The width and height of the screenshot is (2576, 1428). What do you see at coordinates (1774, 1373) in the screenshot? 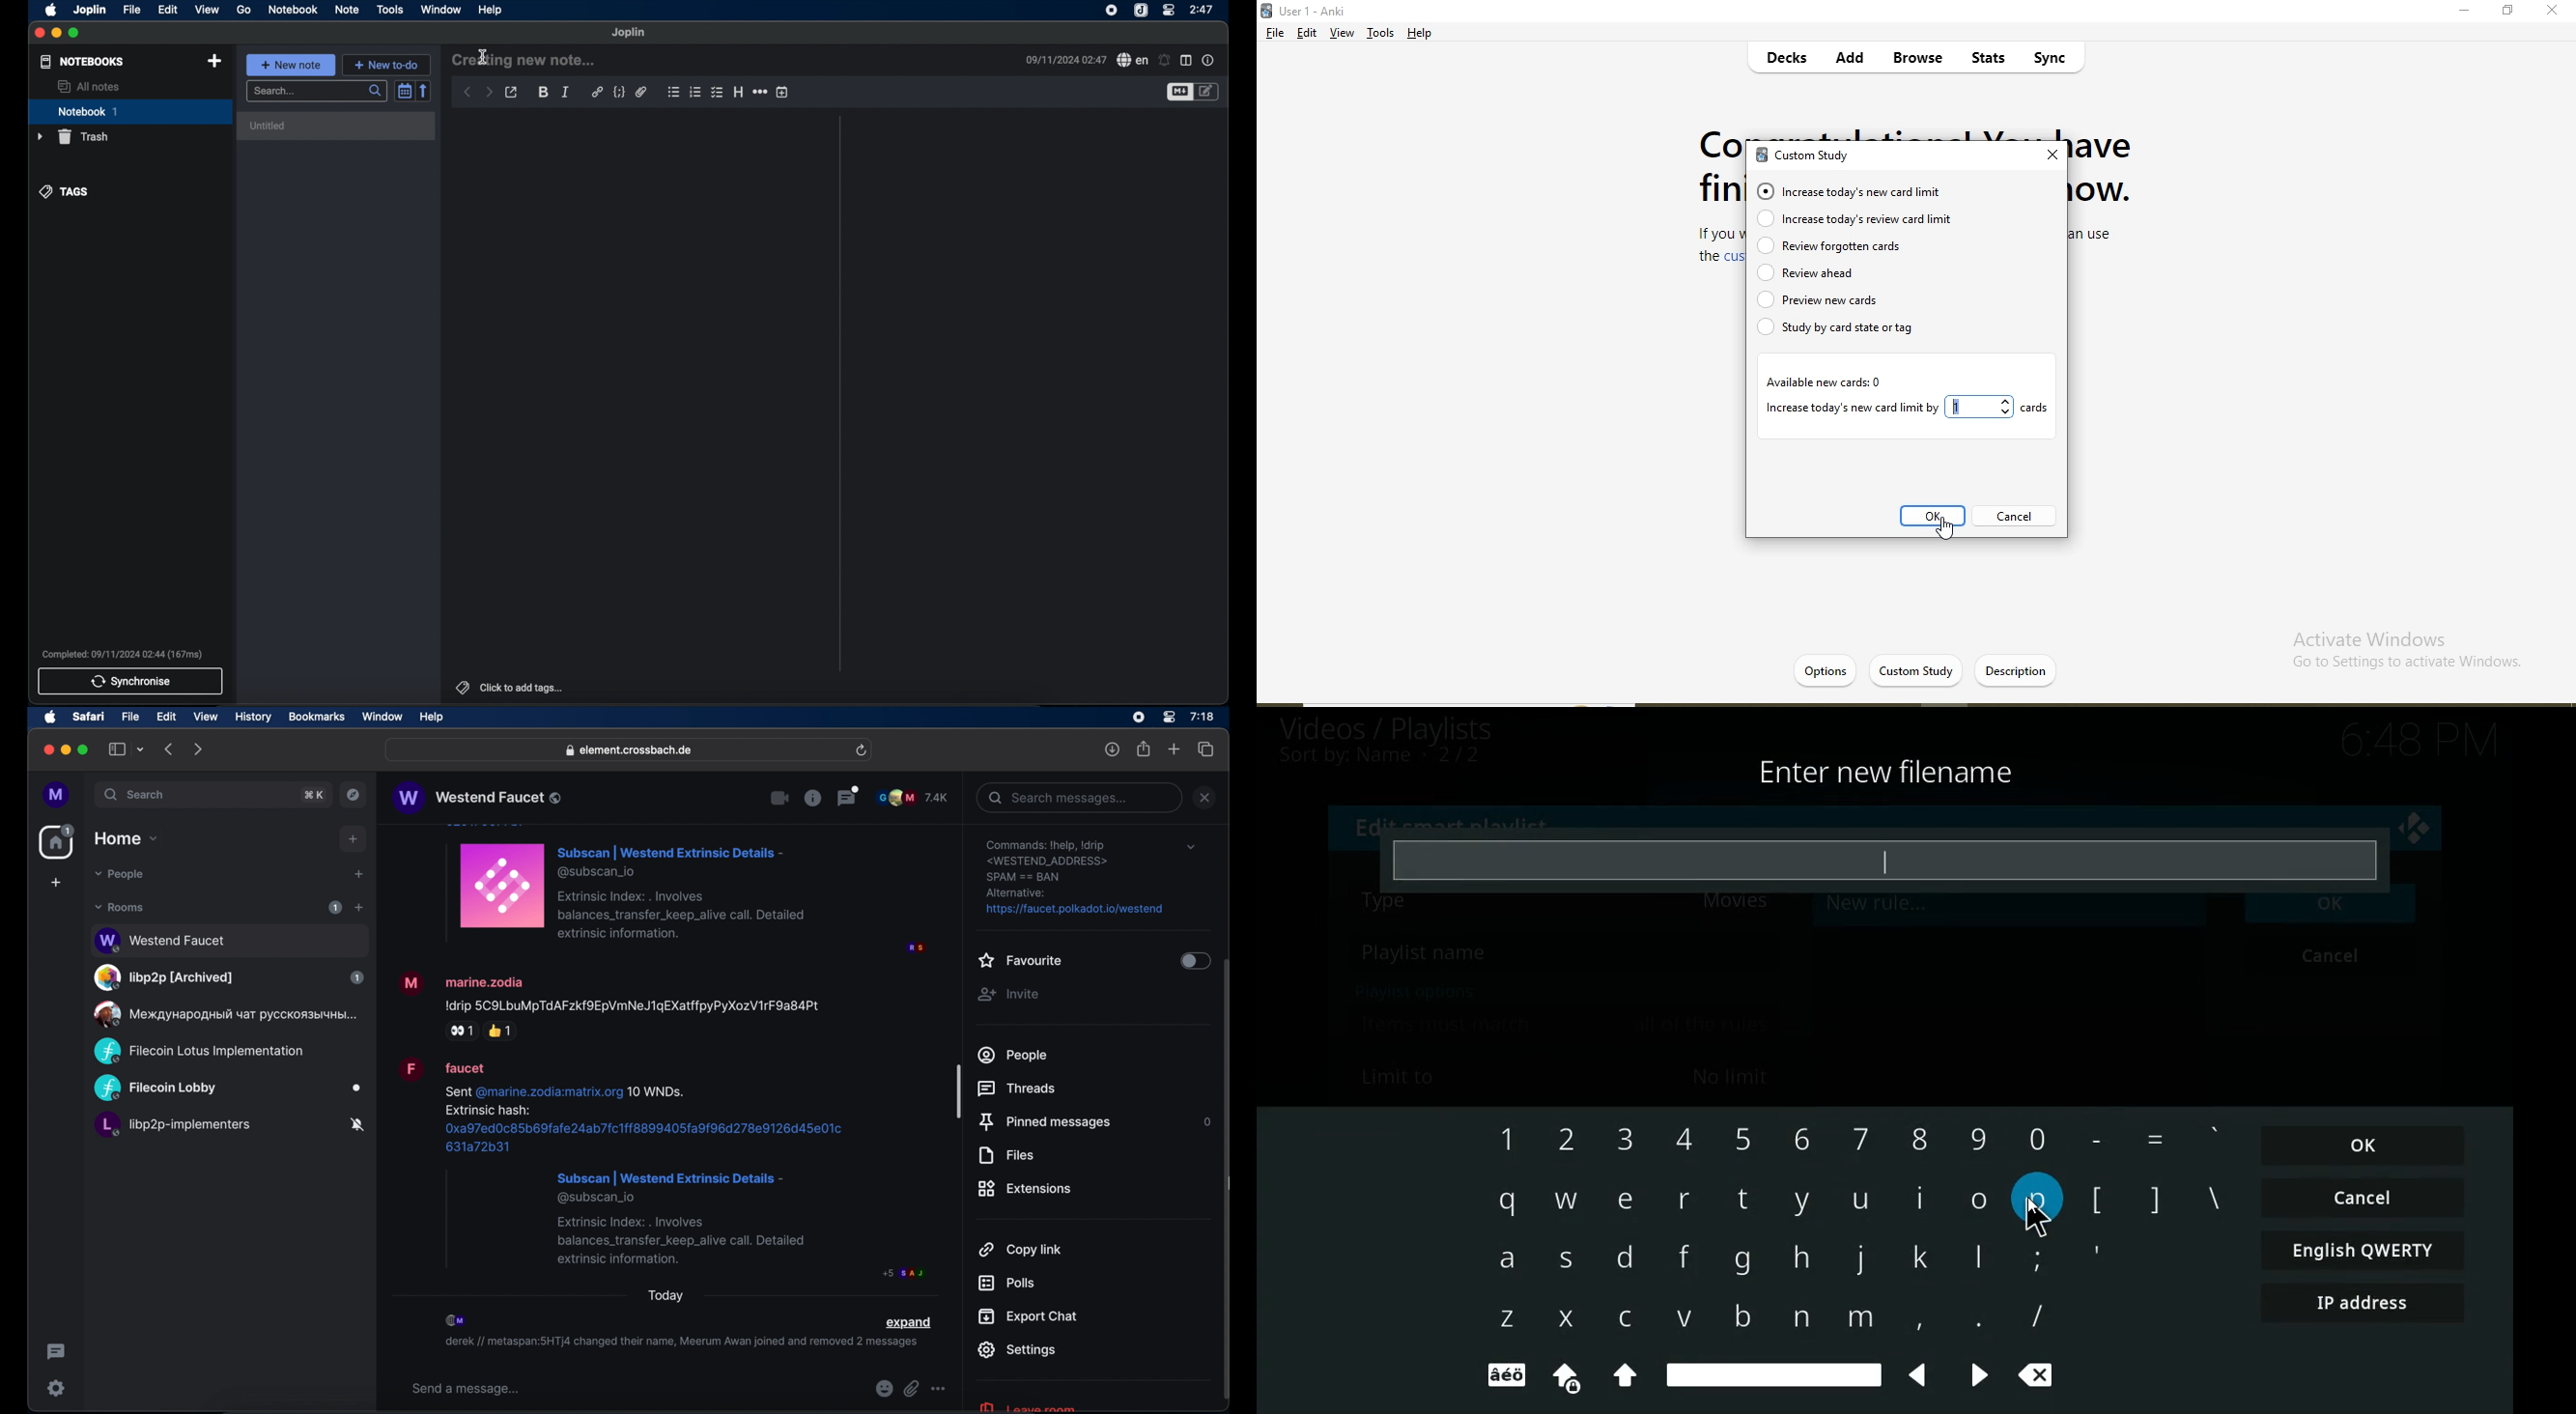
I see `space  bar` at bounding box center [1774, 1373].